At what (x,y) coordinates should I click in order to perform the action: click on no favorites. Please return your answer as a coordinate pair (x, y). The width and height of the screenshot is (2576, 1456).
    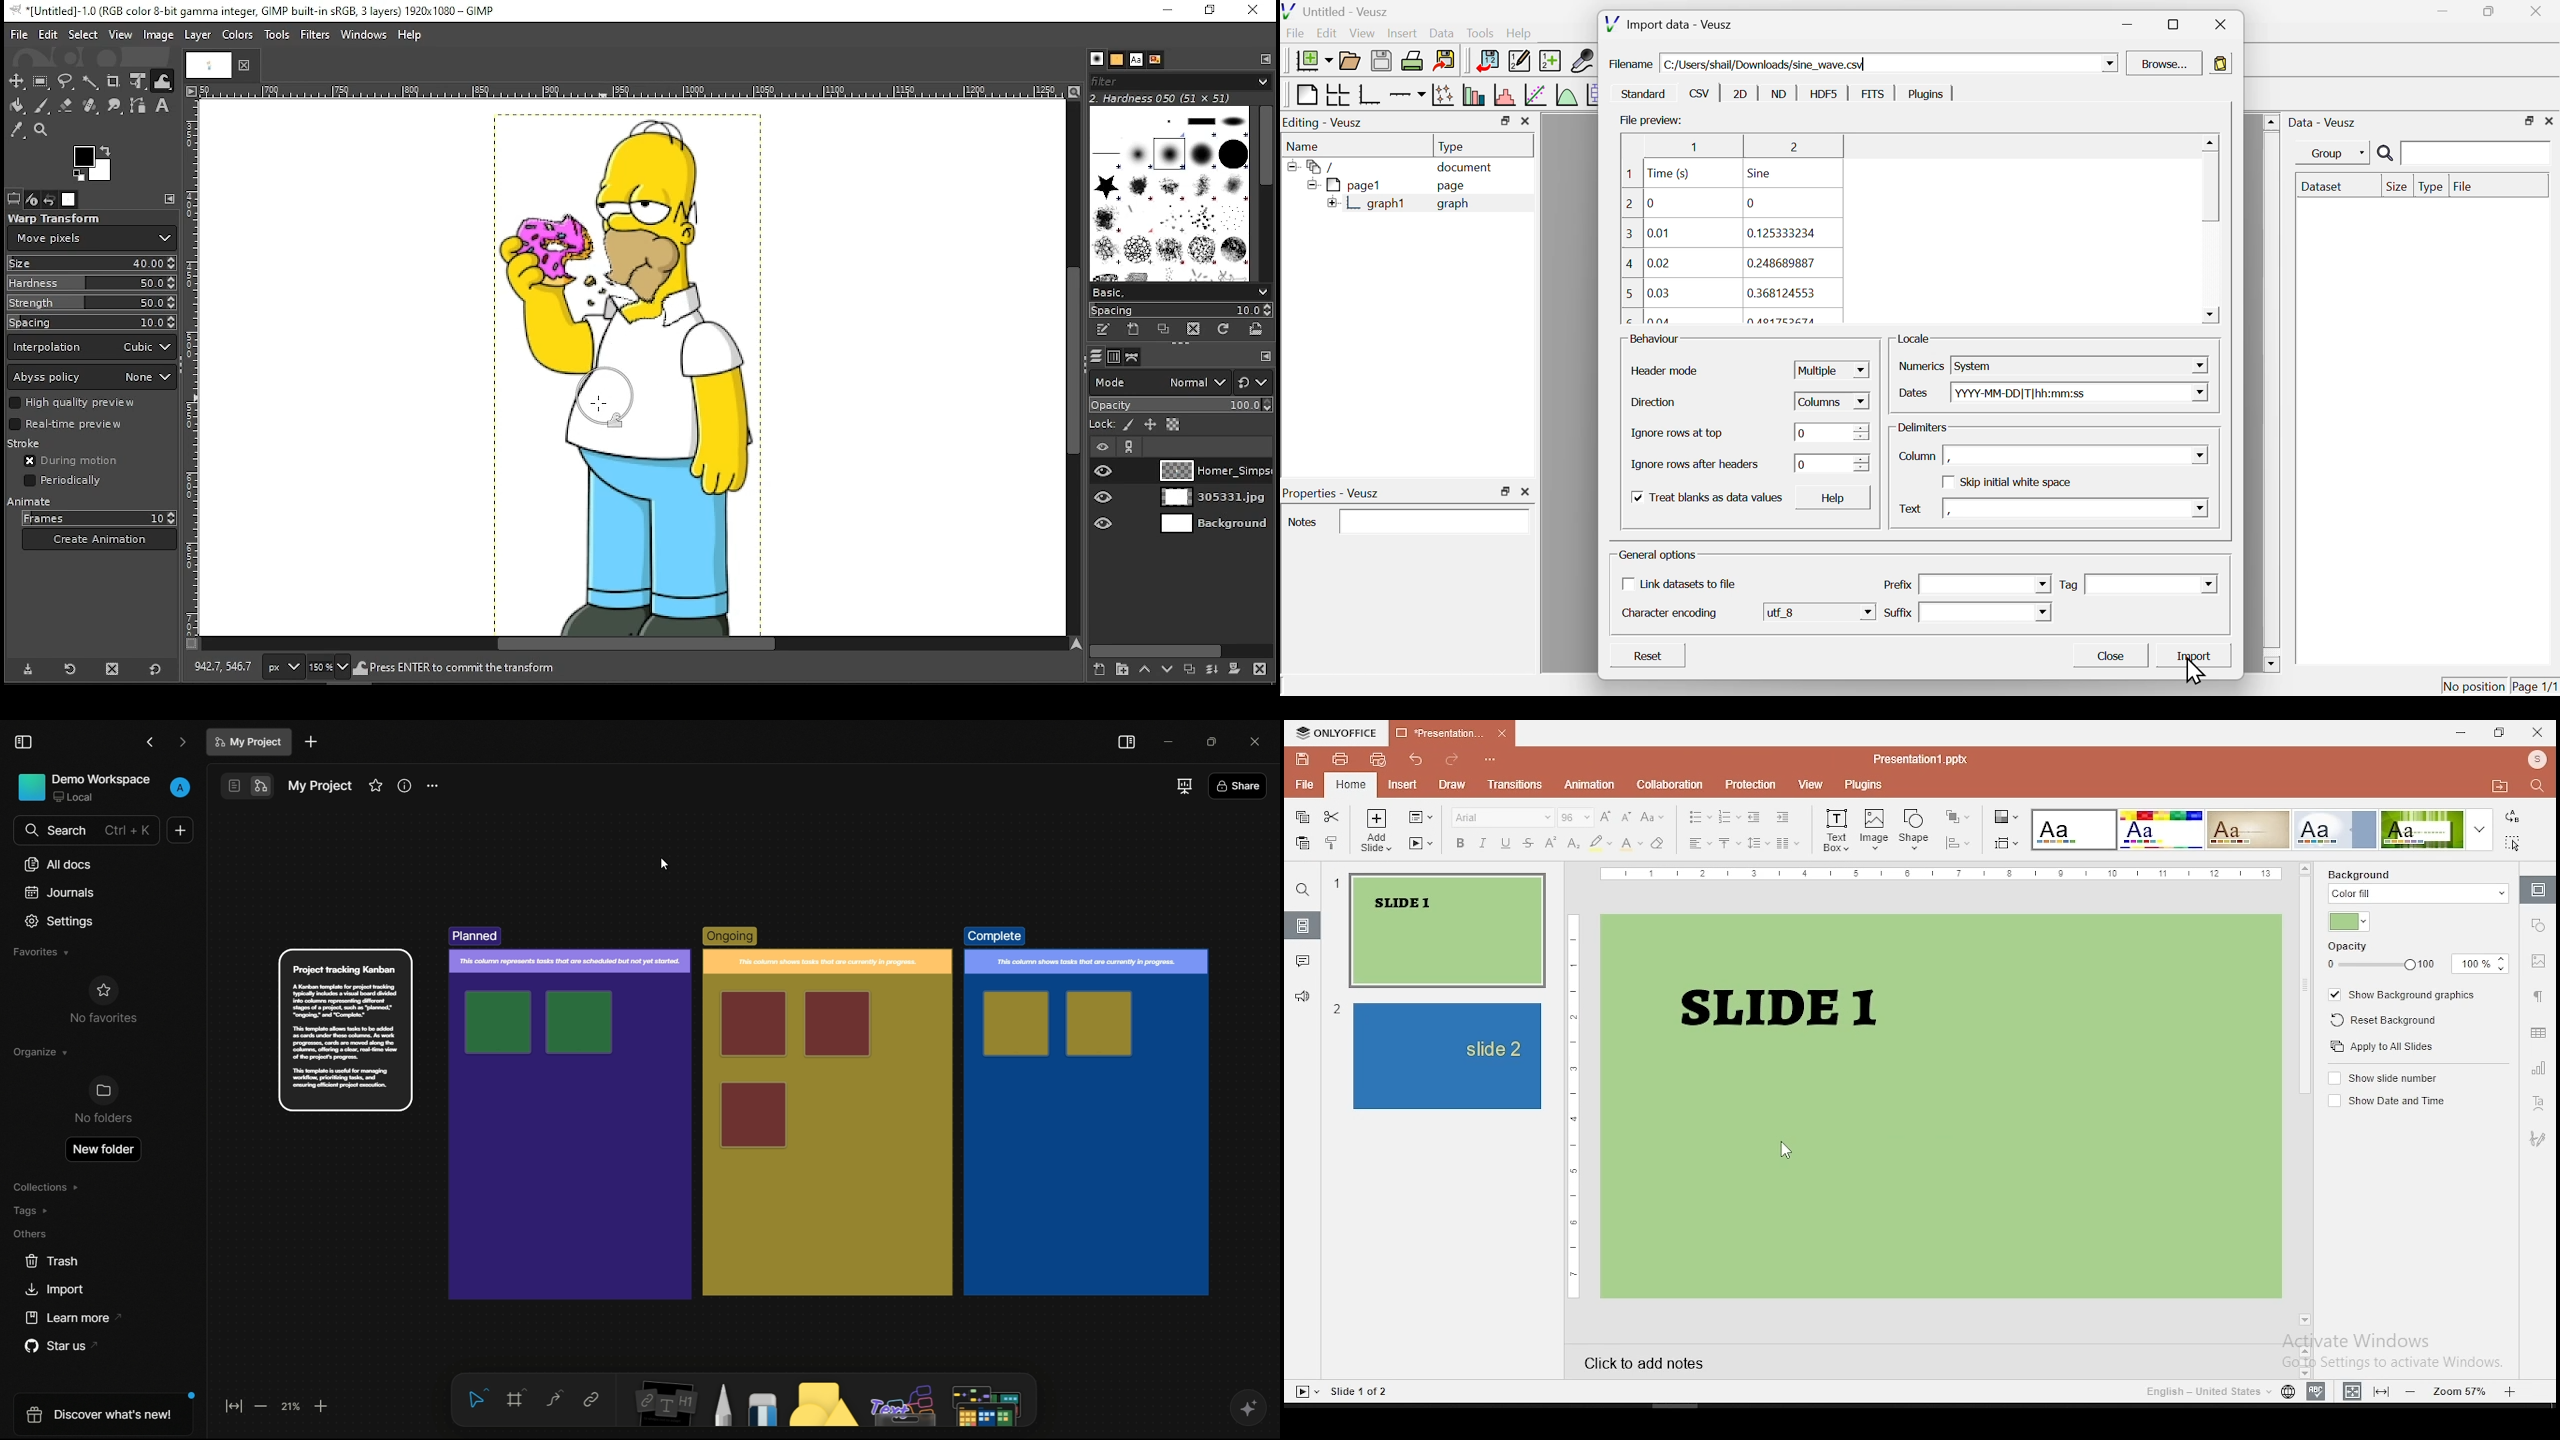
    Looking at the image, I should click on (102, 999).